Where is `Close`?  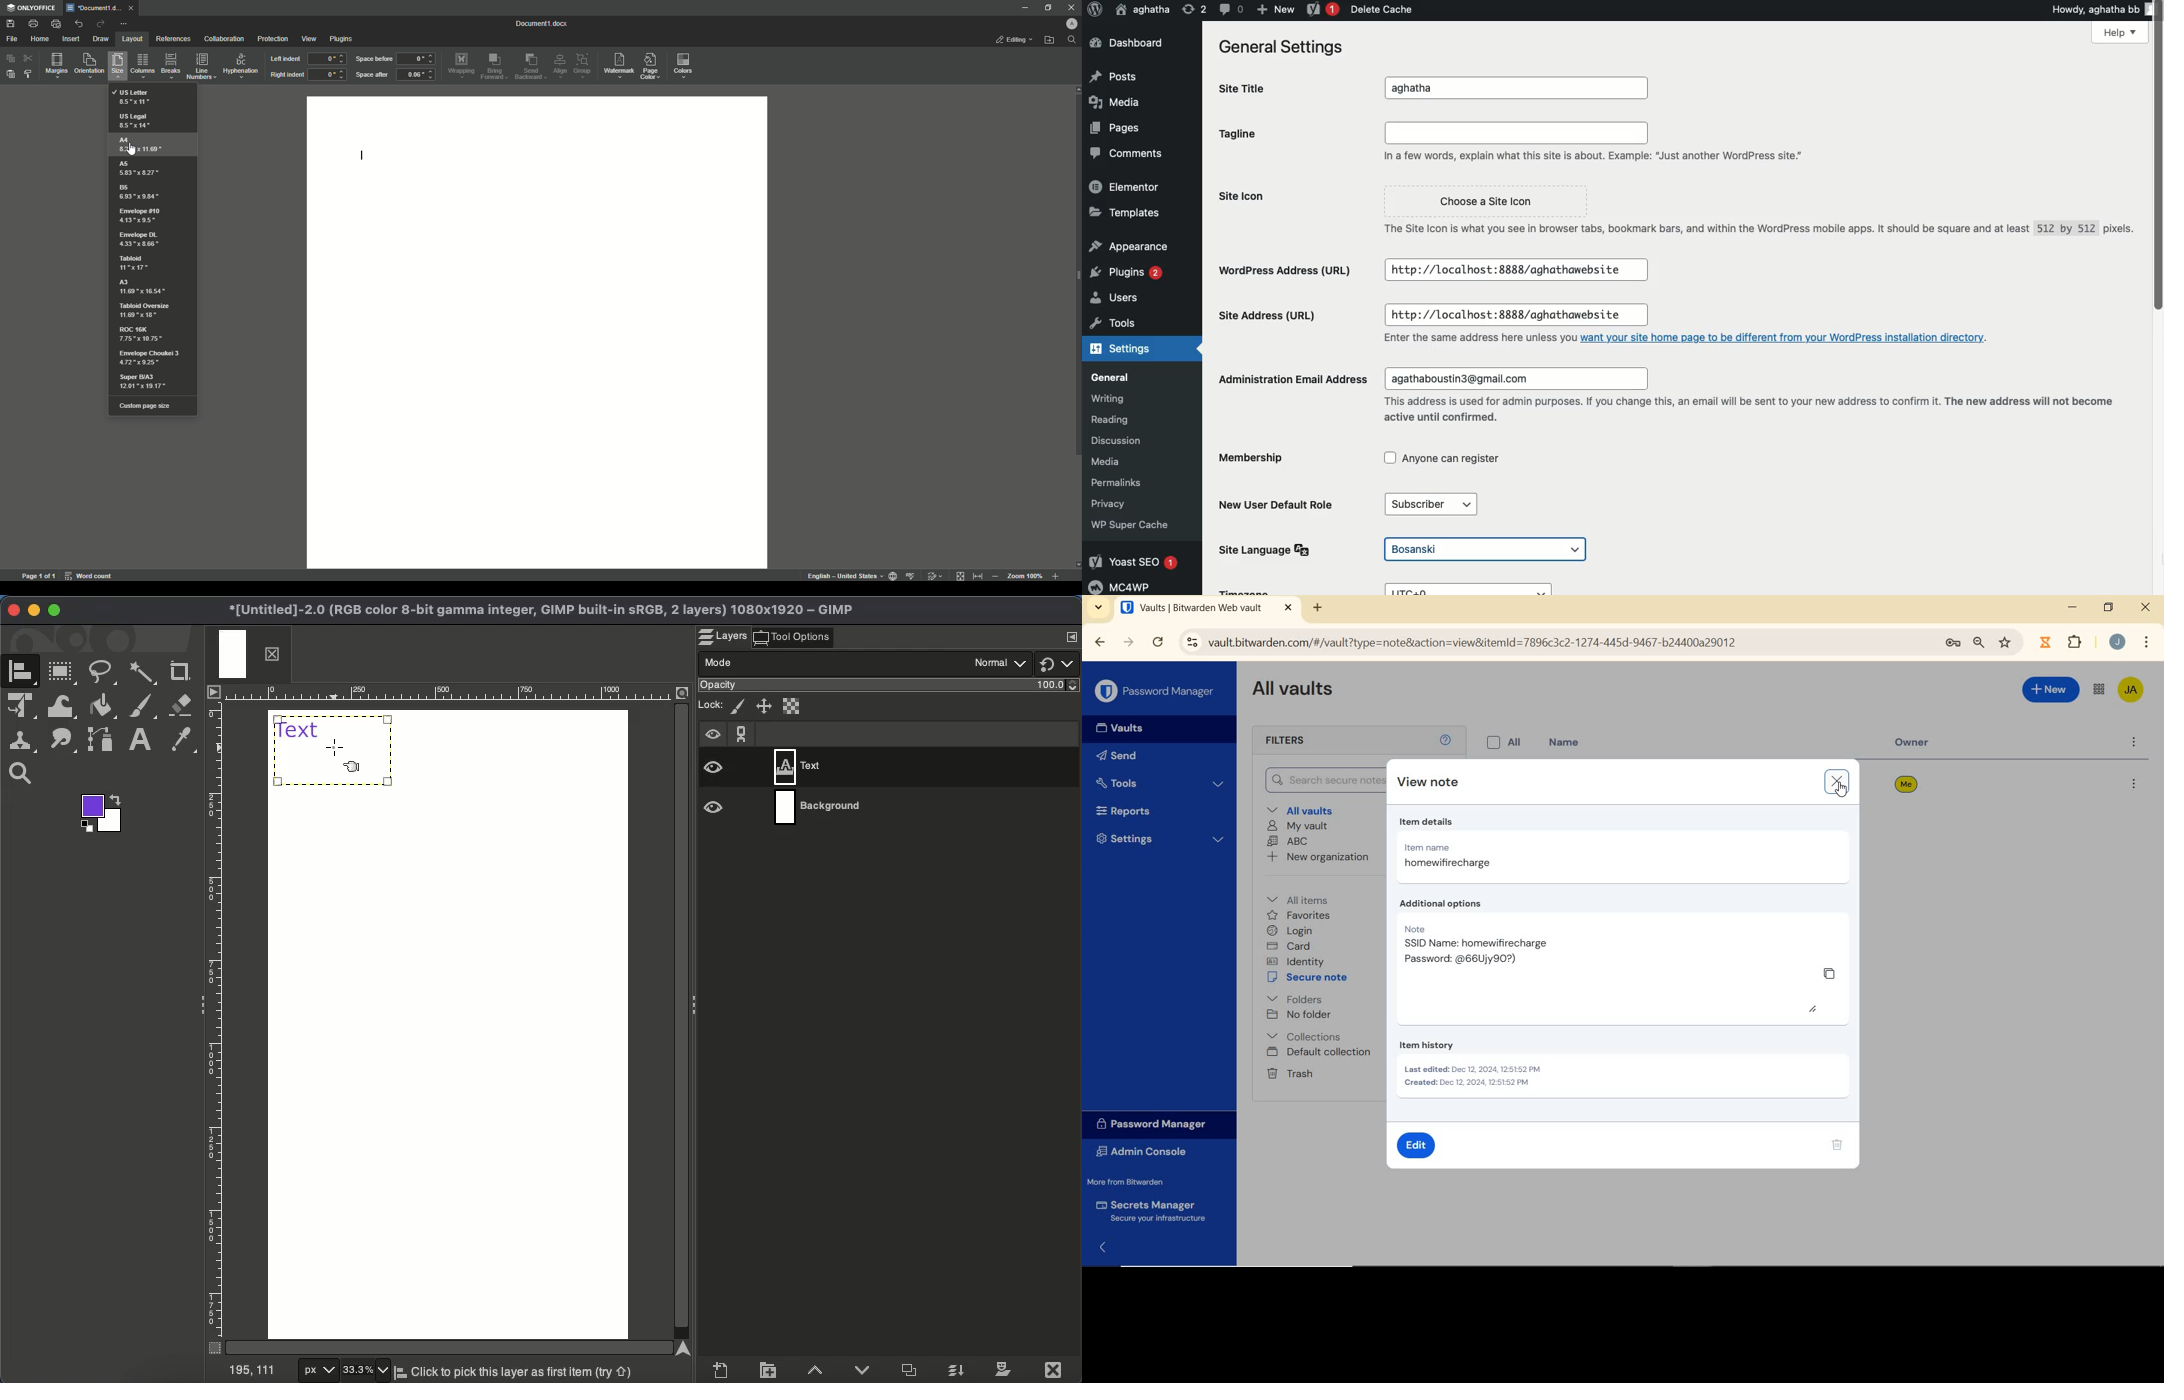
Close is located at coordinates (1069, 8).